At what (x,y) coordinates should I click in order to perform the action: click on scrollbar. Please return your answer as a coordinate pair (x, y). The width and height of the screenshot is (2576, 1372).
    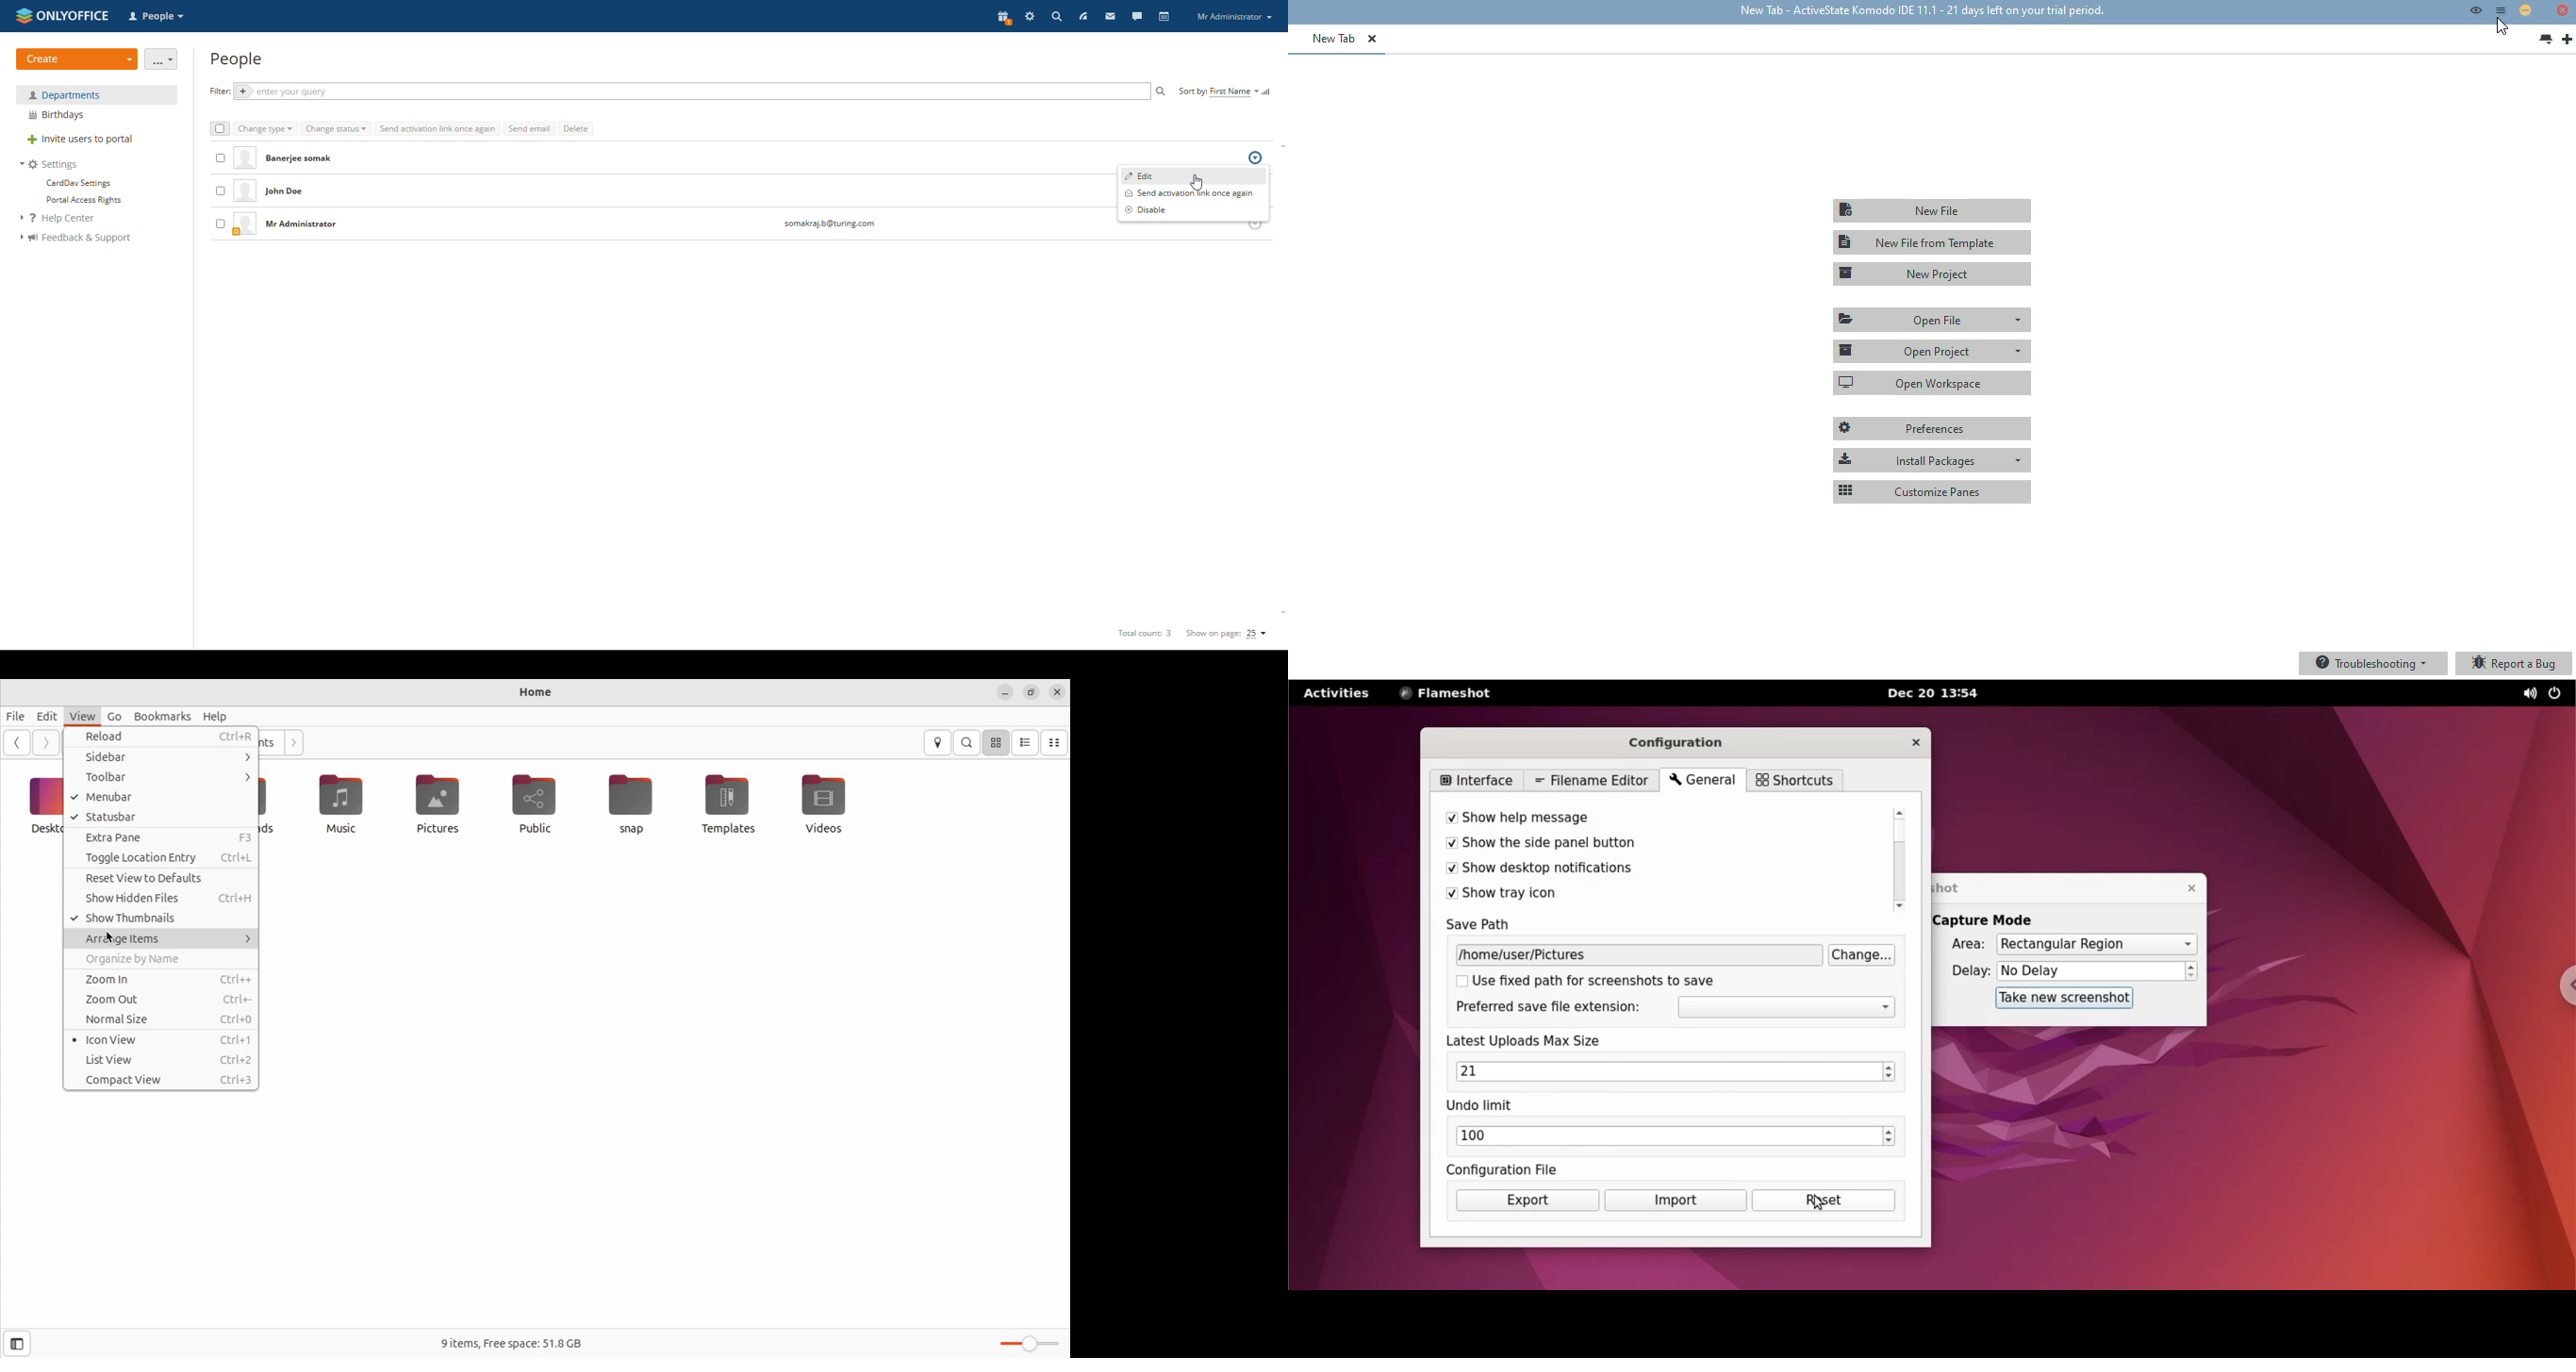
    Looking at the image, I should click on (1898, 859).